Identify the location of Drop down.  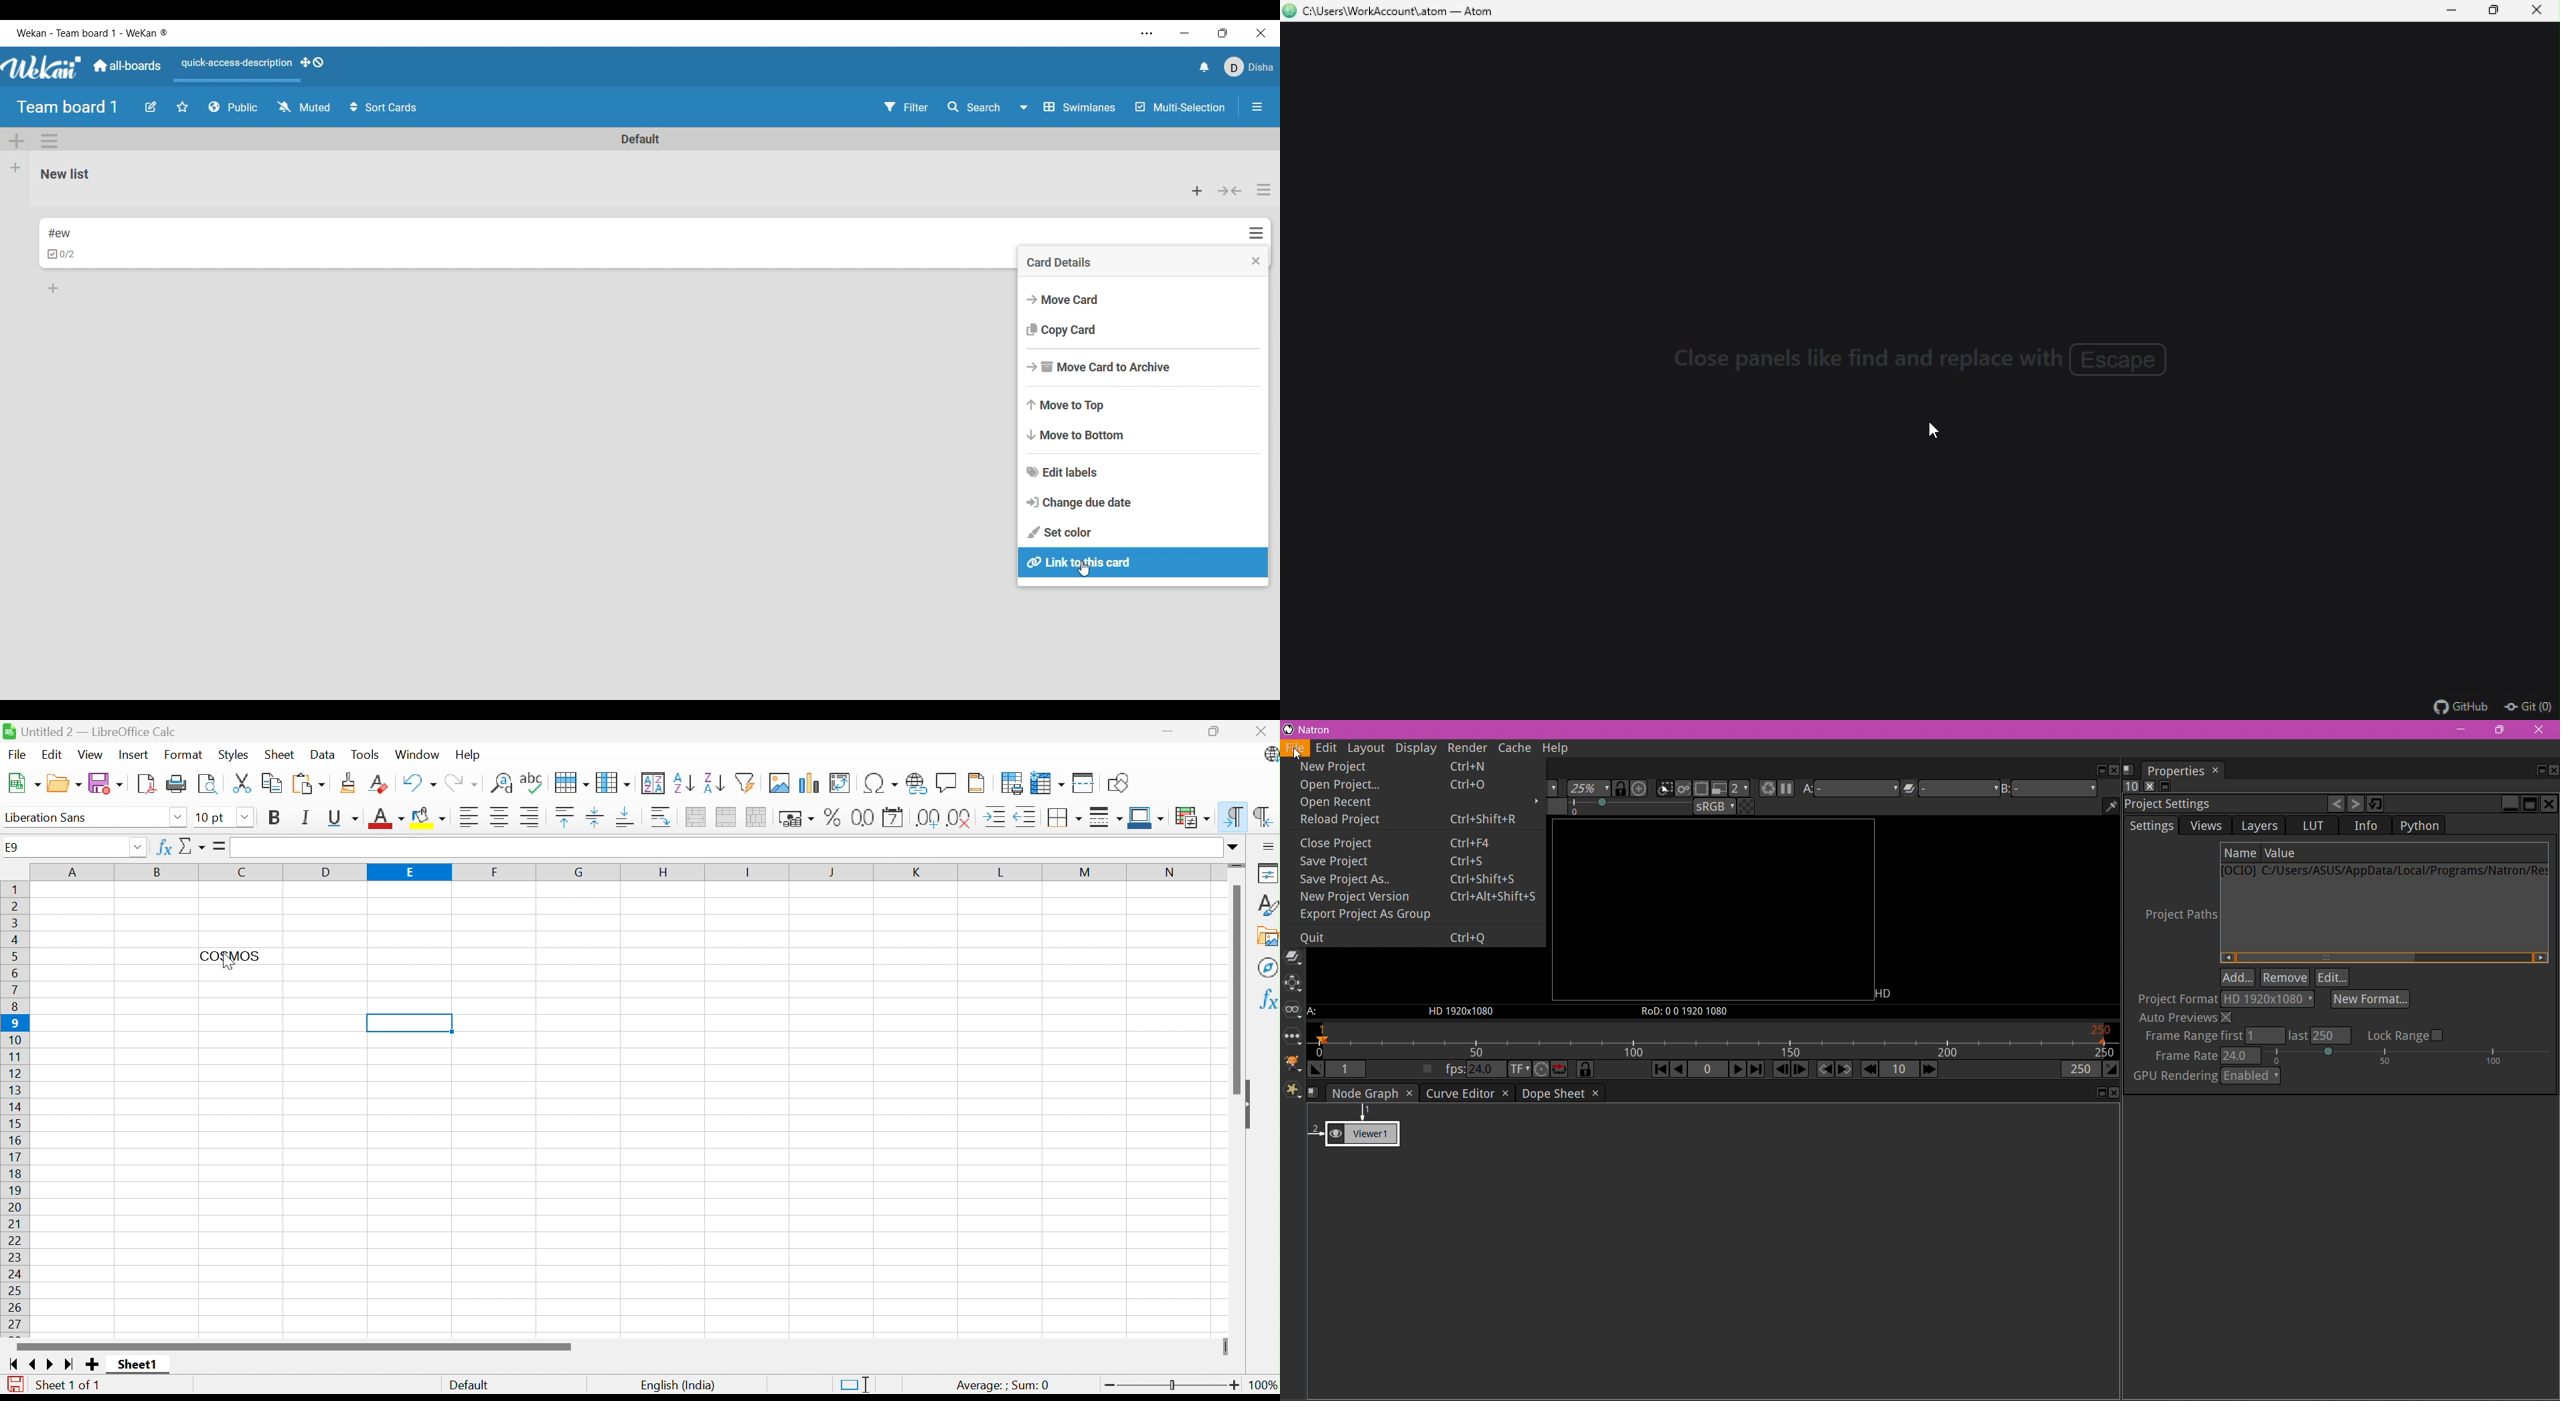
(140, 847).